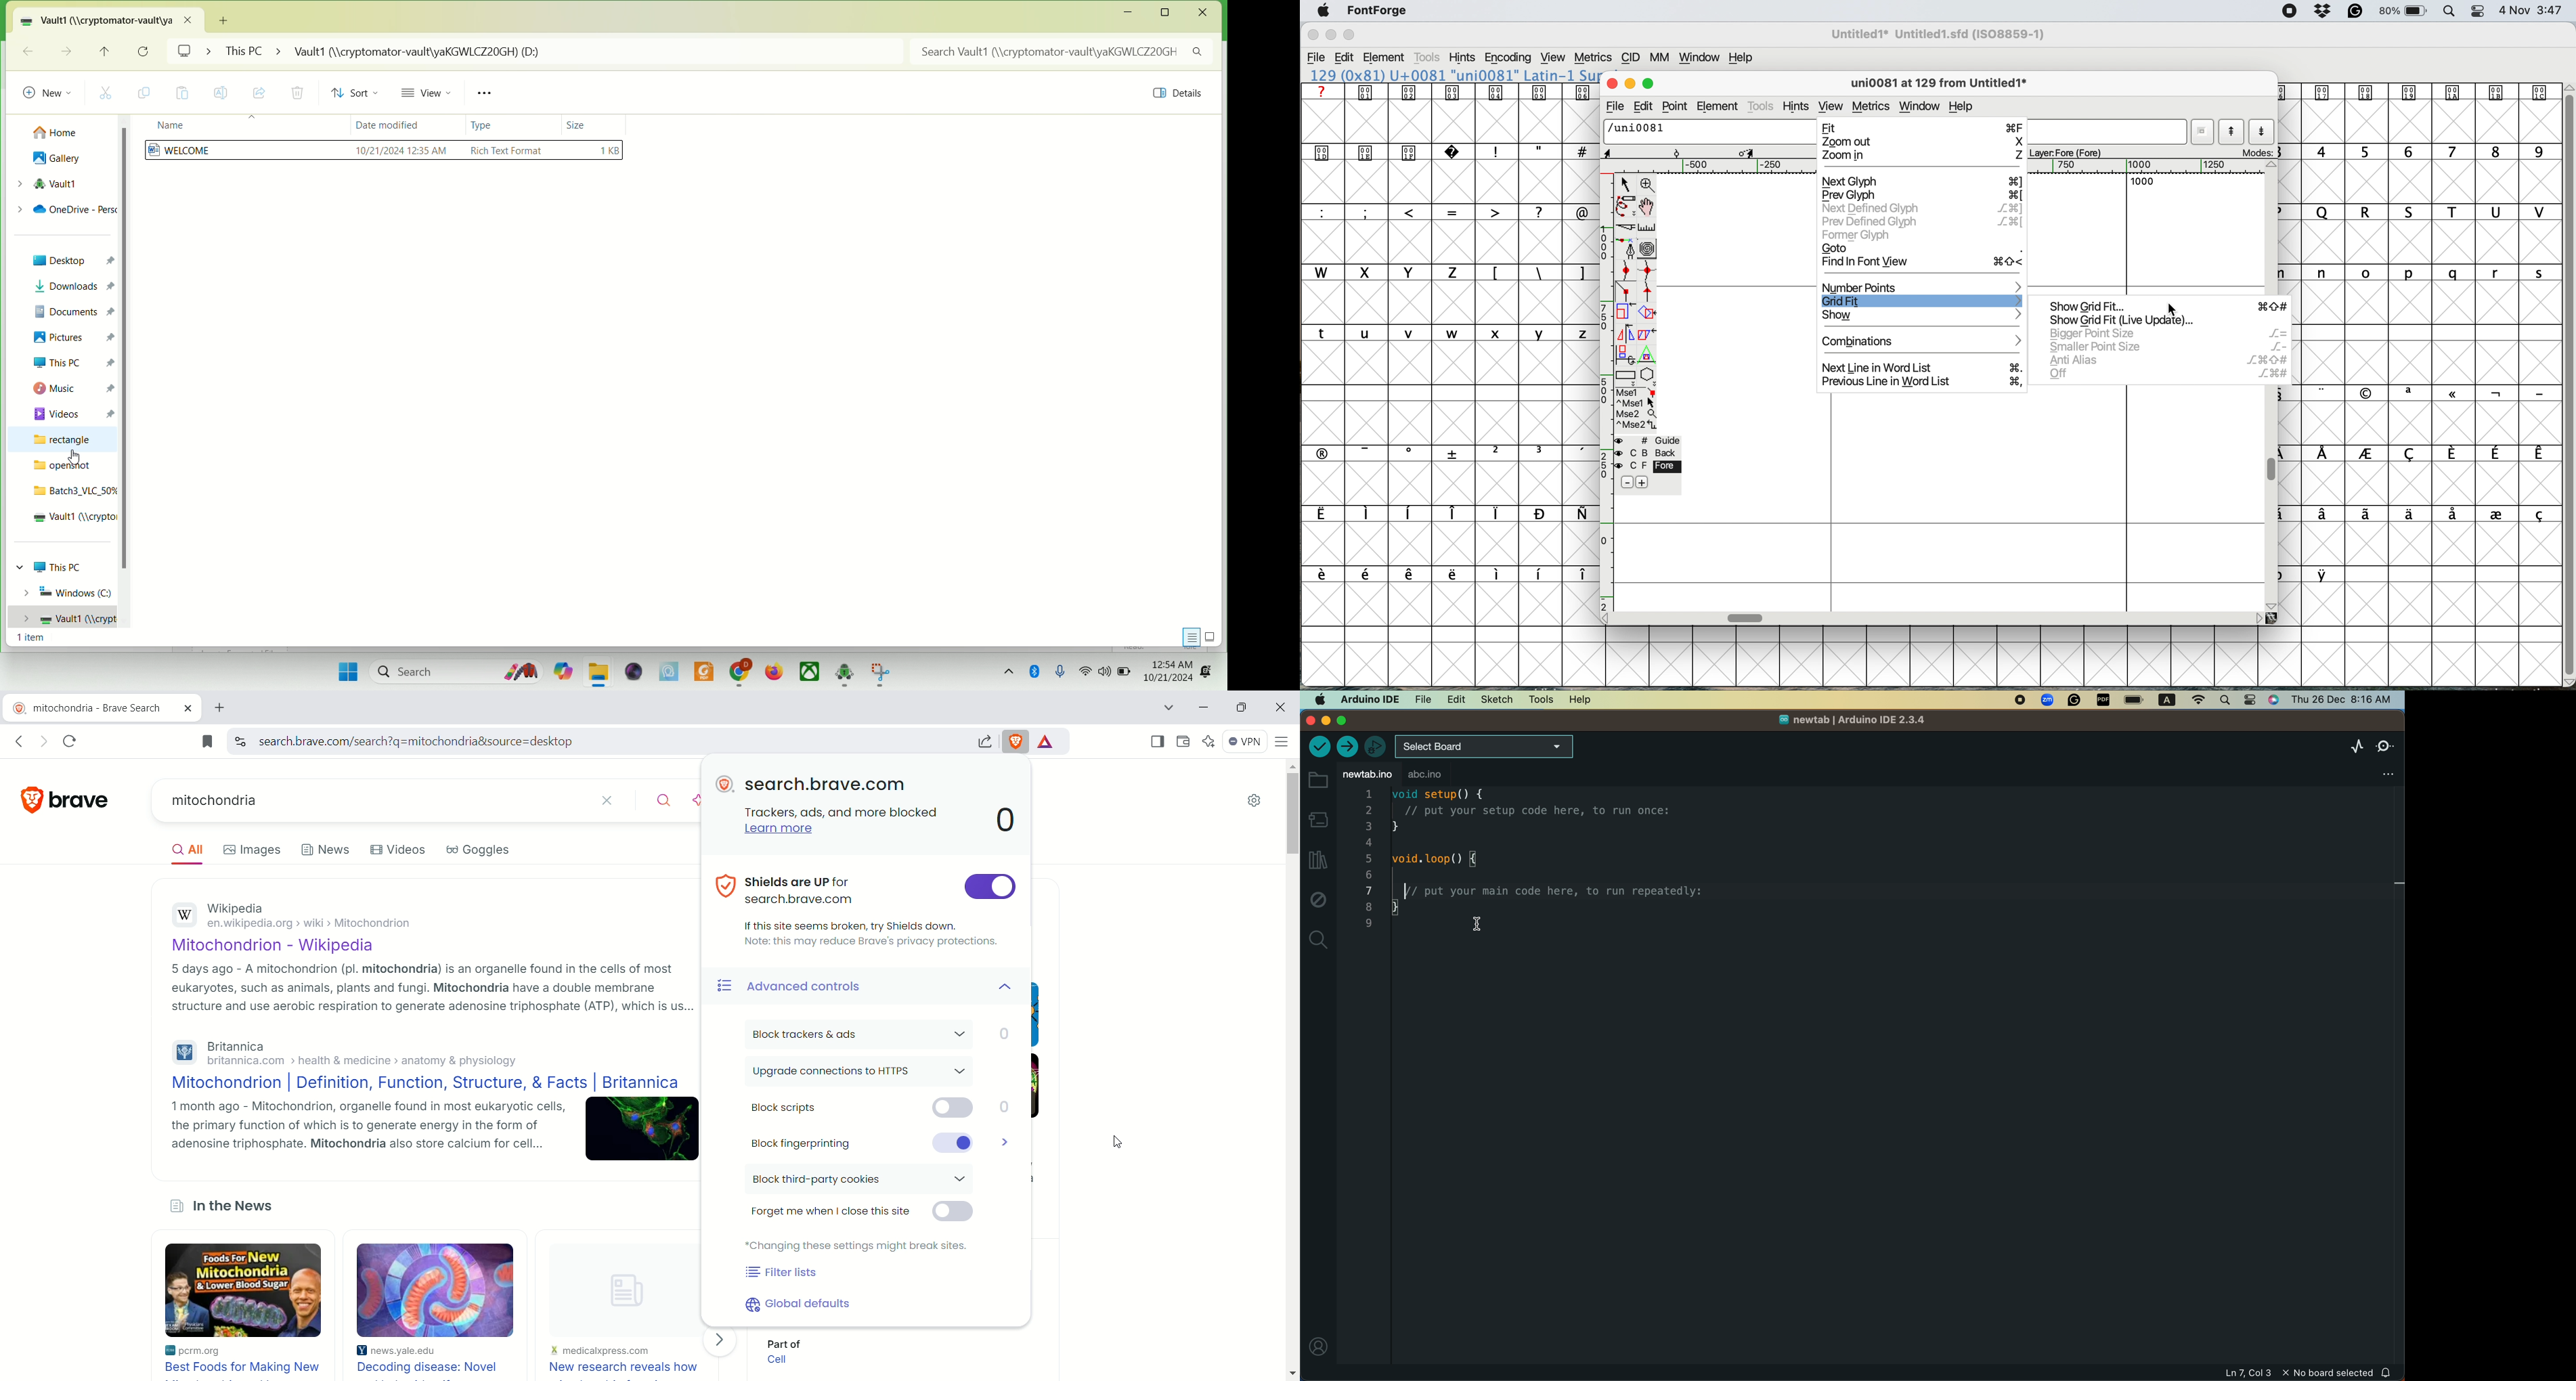 Image resolution: width=2576 pixels, height=1400 pixels. Describe the element at coordinates (1763, 106) in the screenshot. I see `tools` at that location.